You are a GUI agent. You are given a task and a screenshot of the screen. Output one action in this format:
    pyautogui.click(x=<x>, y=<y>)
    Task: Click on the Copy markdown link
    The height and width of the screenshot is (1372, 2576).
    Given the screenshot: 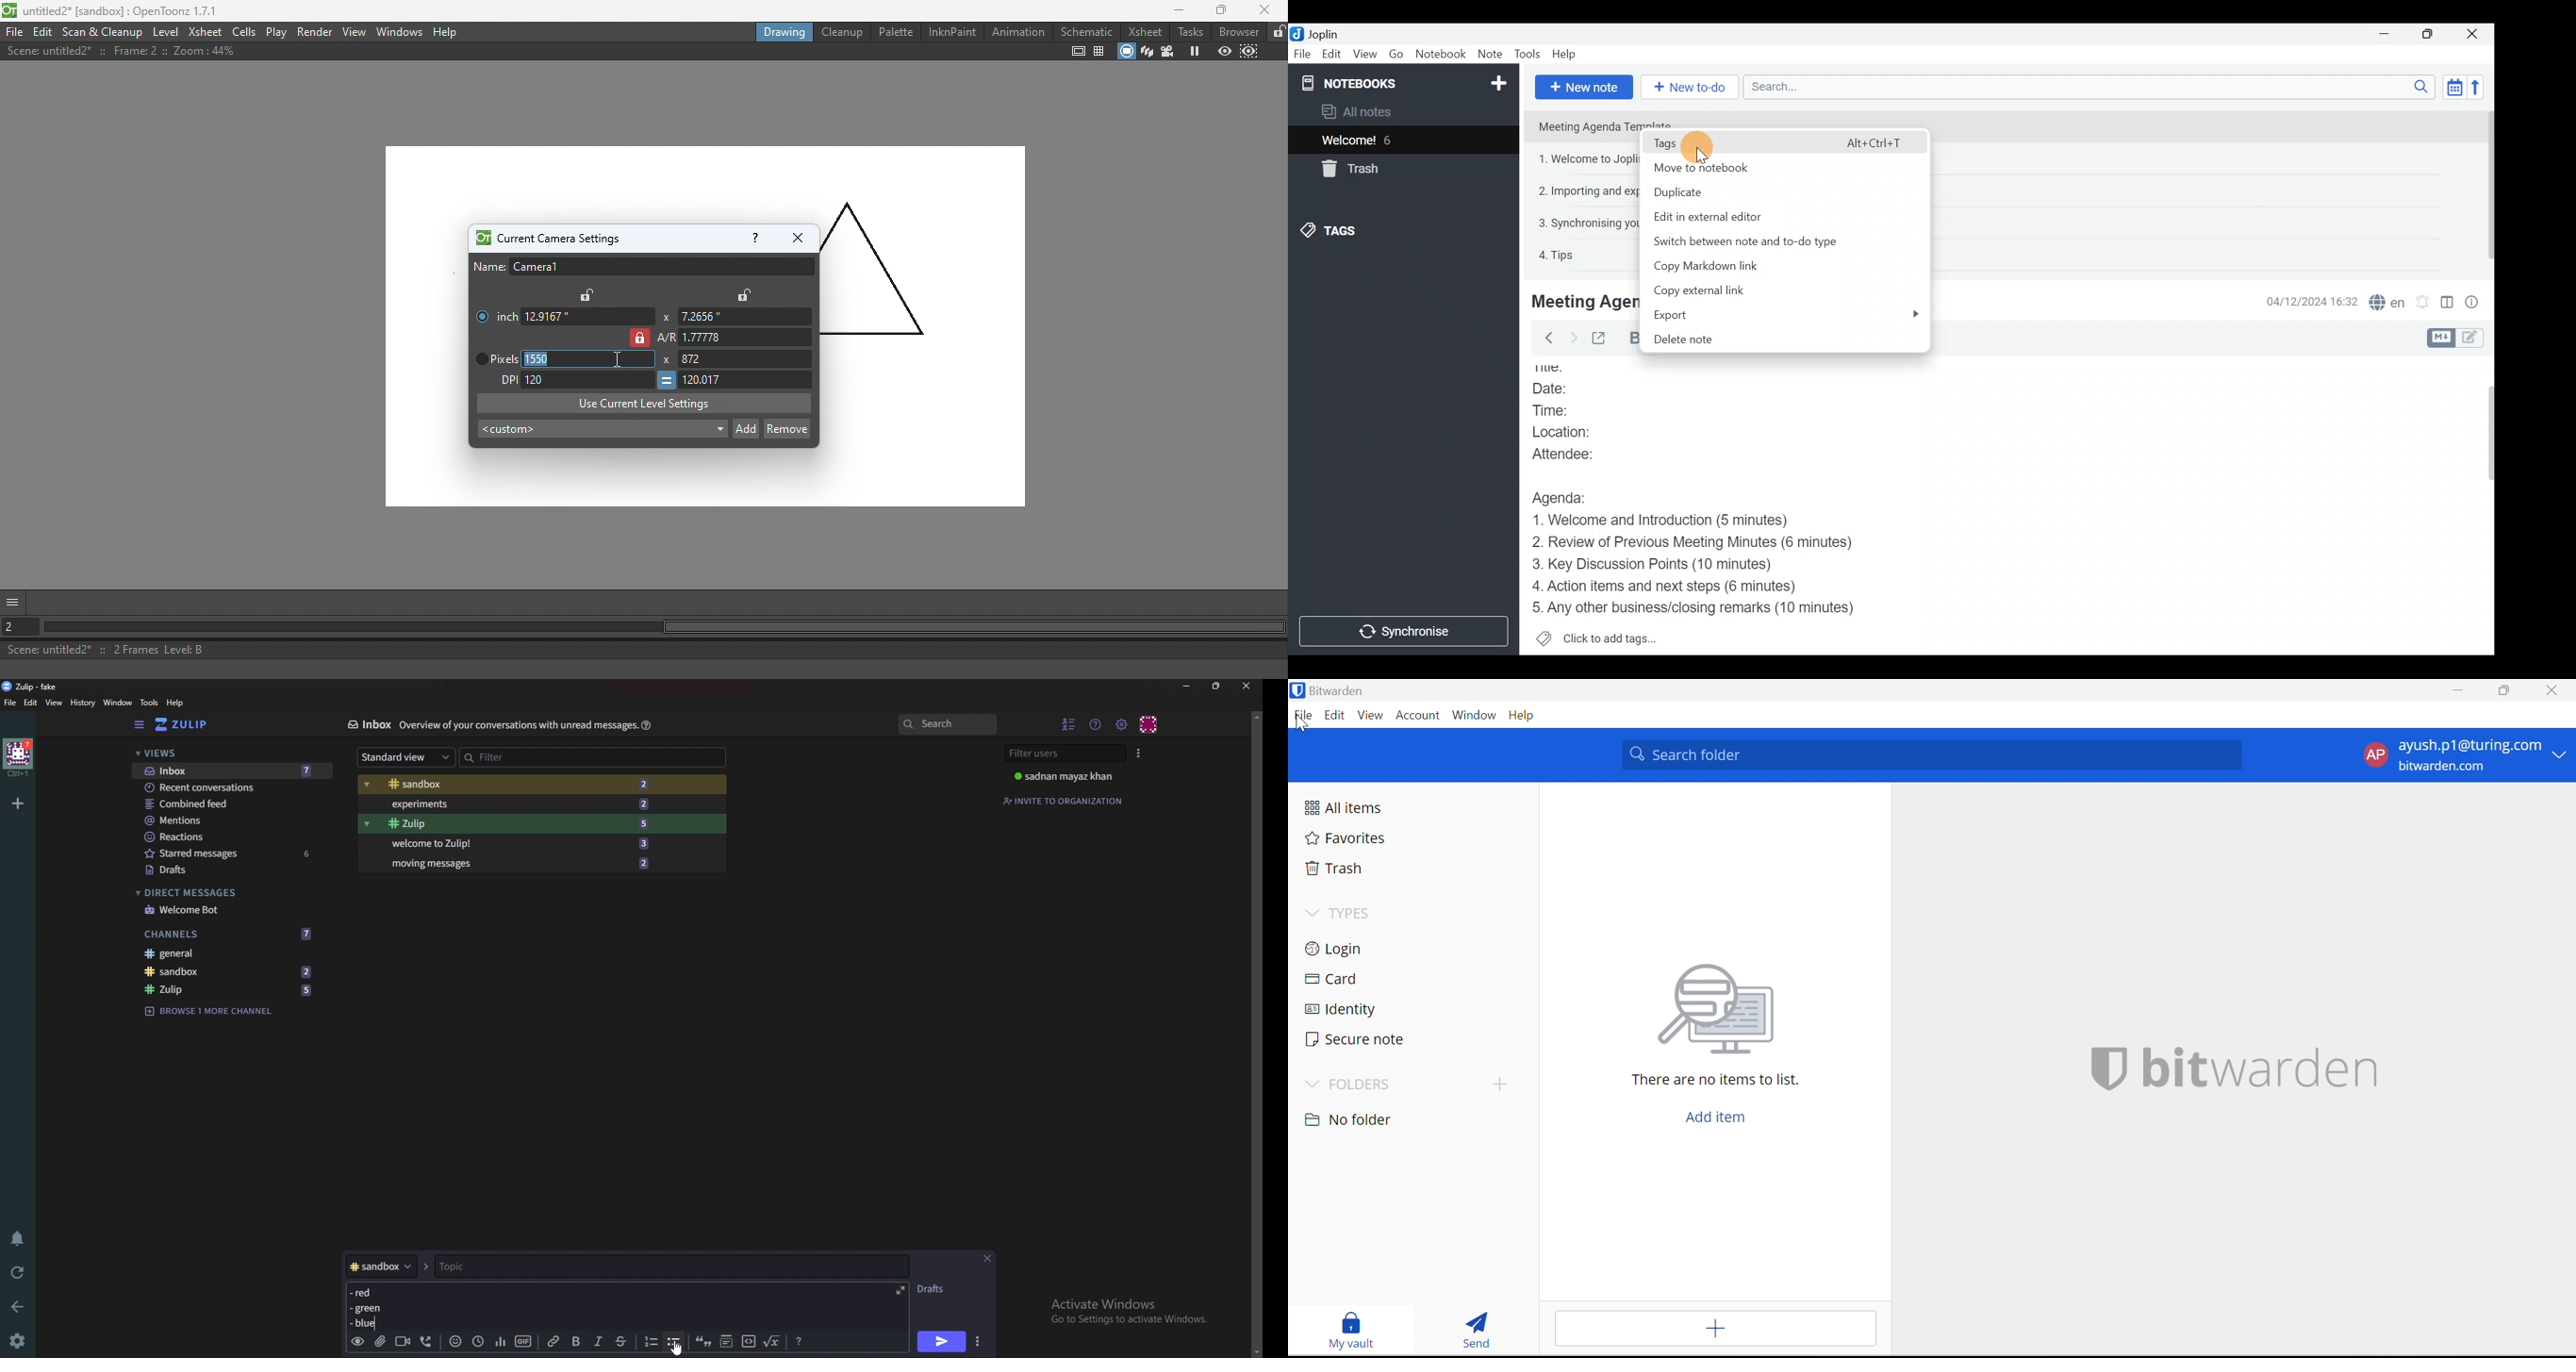 What is the action you would take?
    pyautogui.click(x=1721, y=262)
    